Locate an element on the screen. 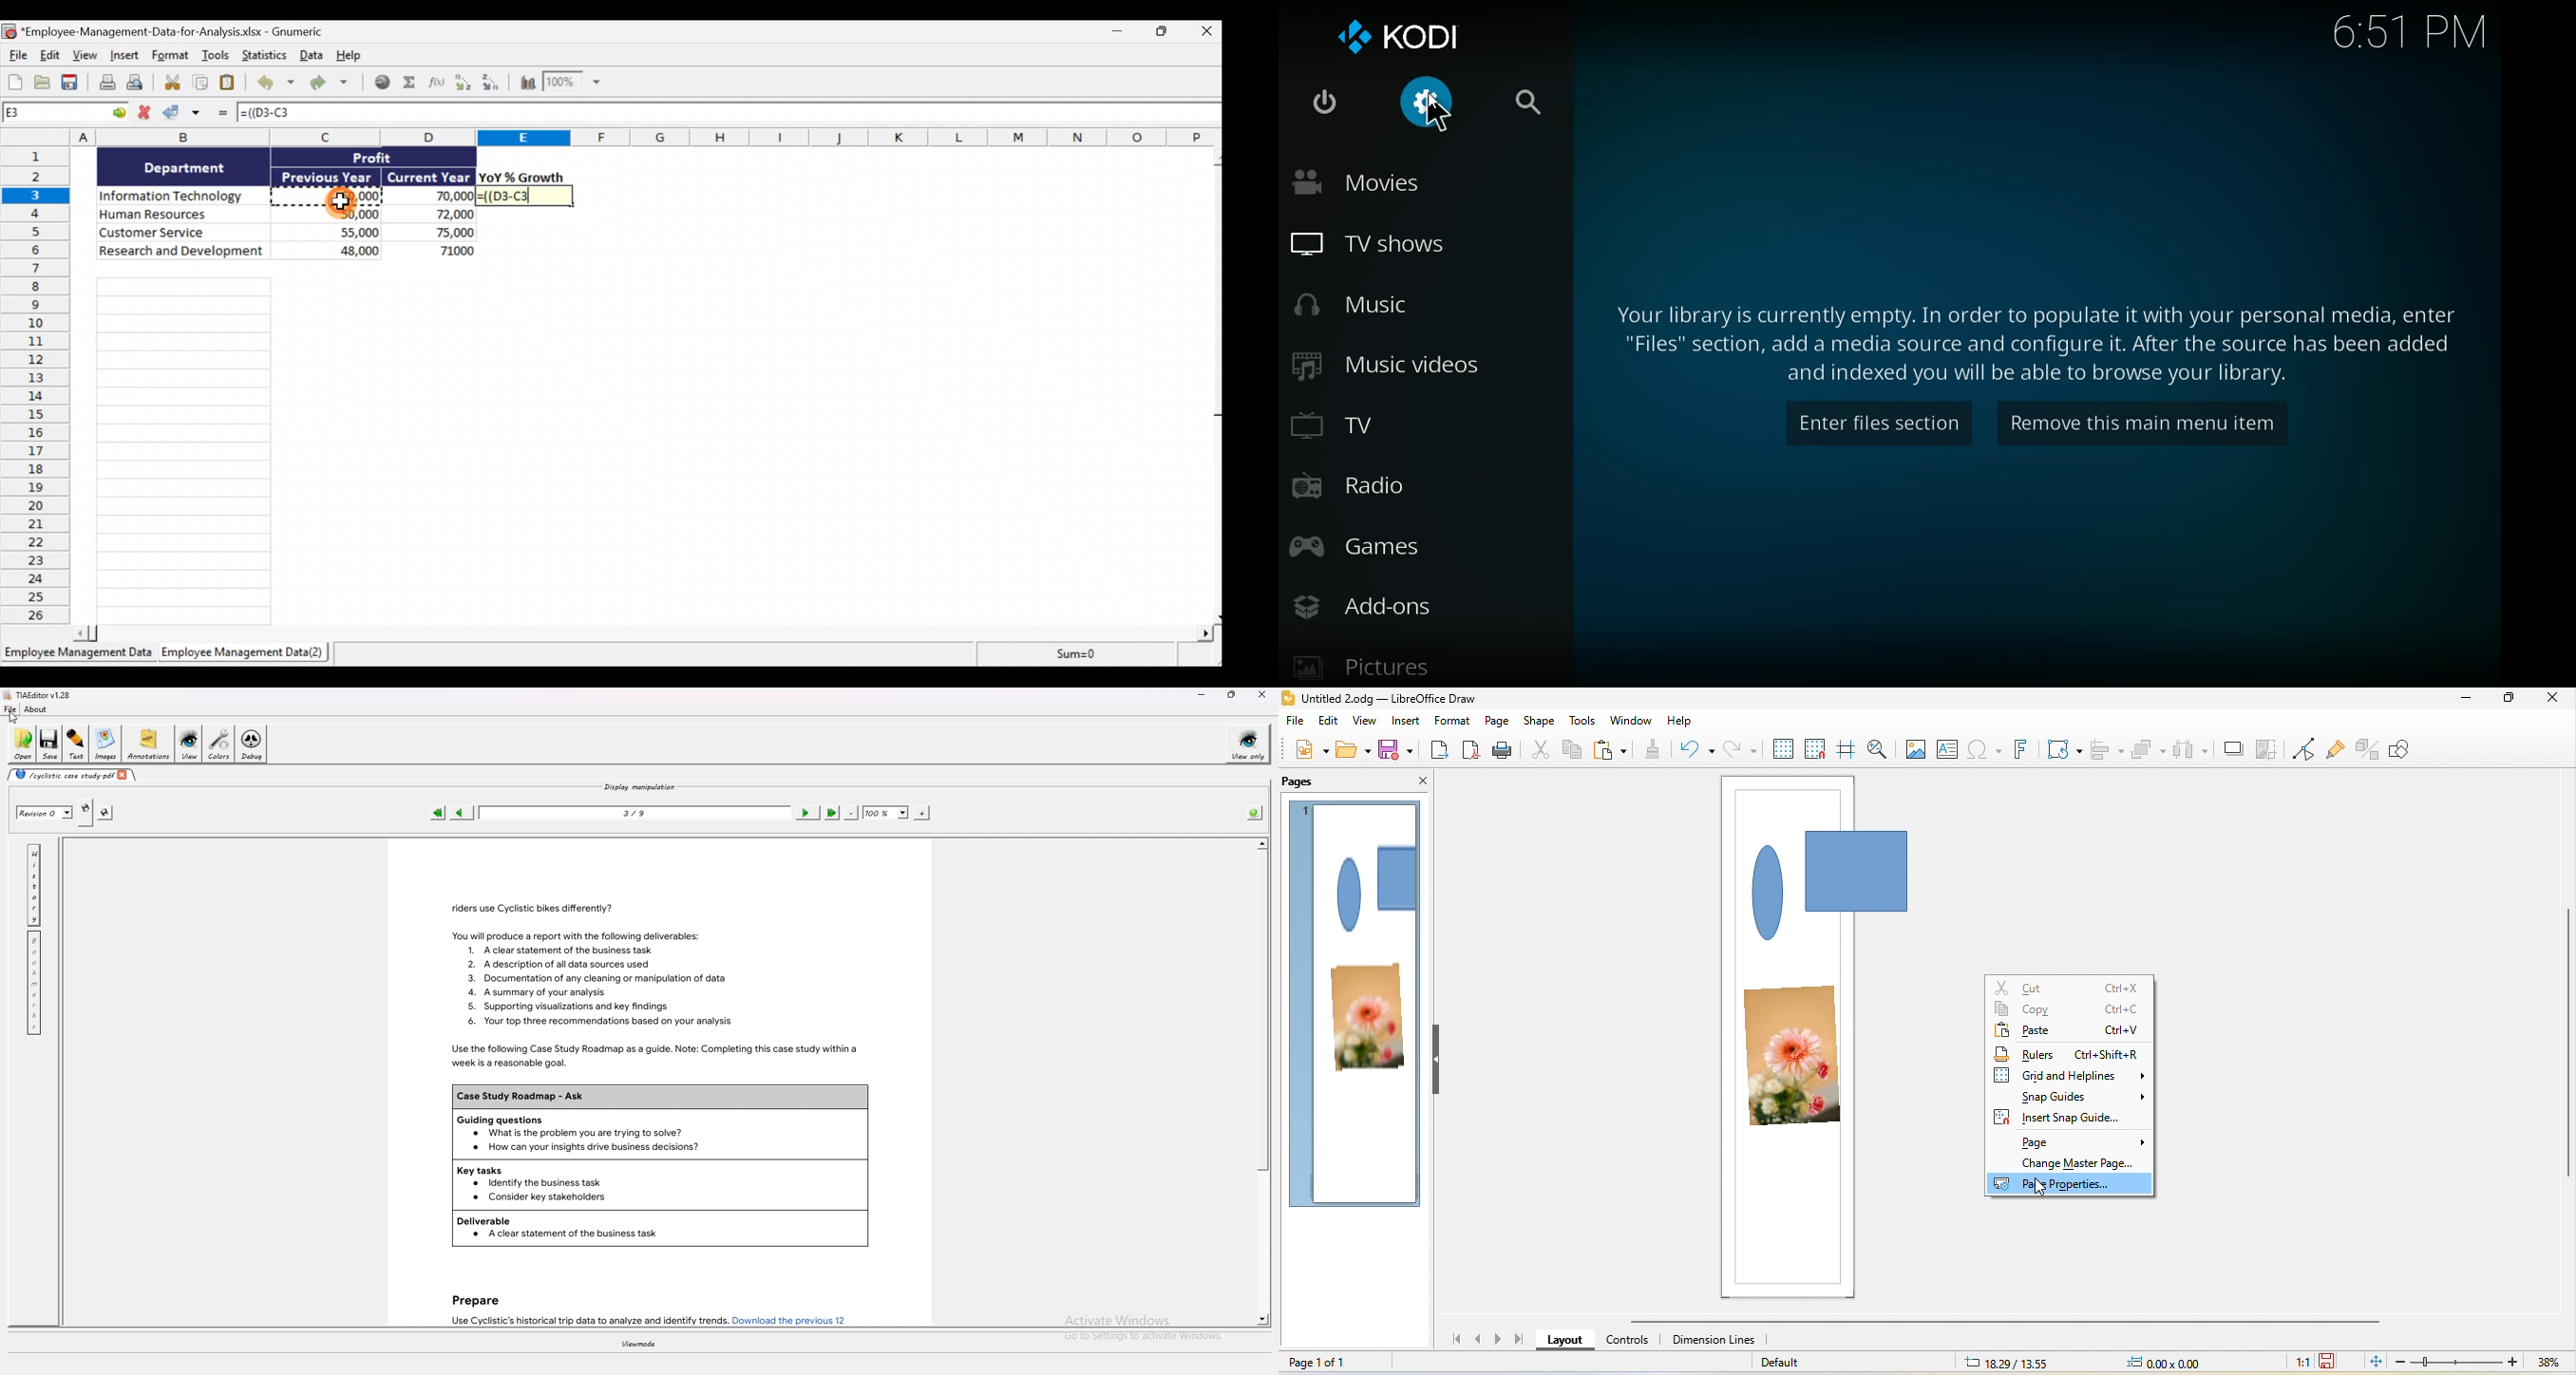  message is located at coordinates (2023, 341).